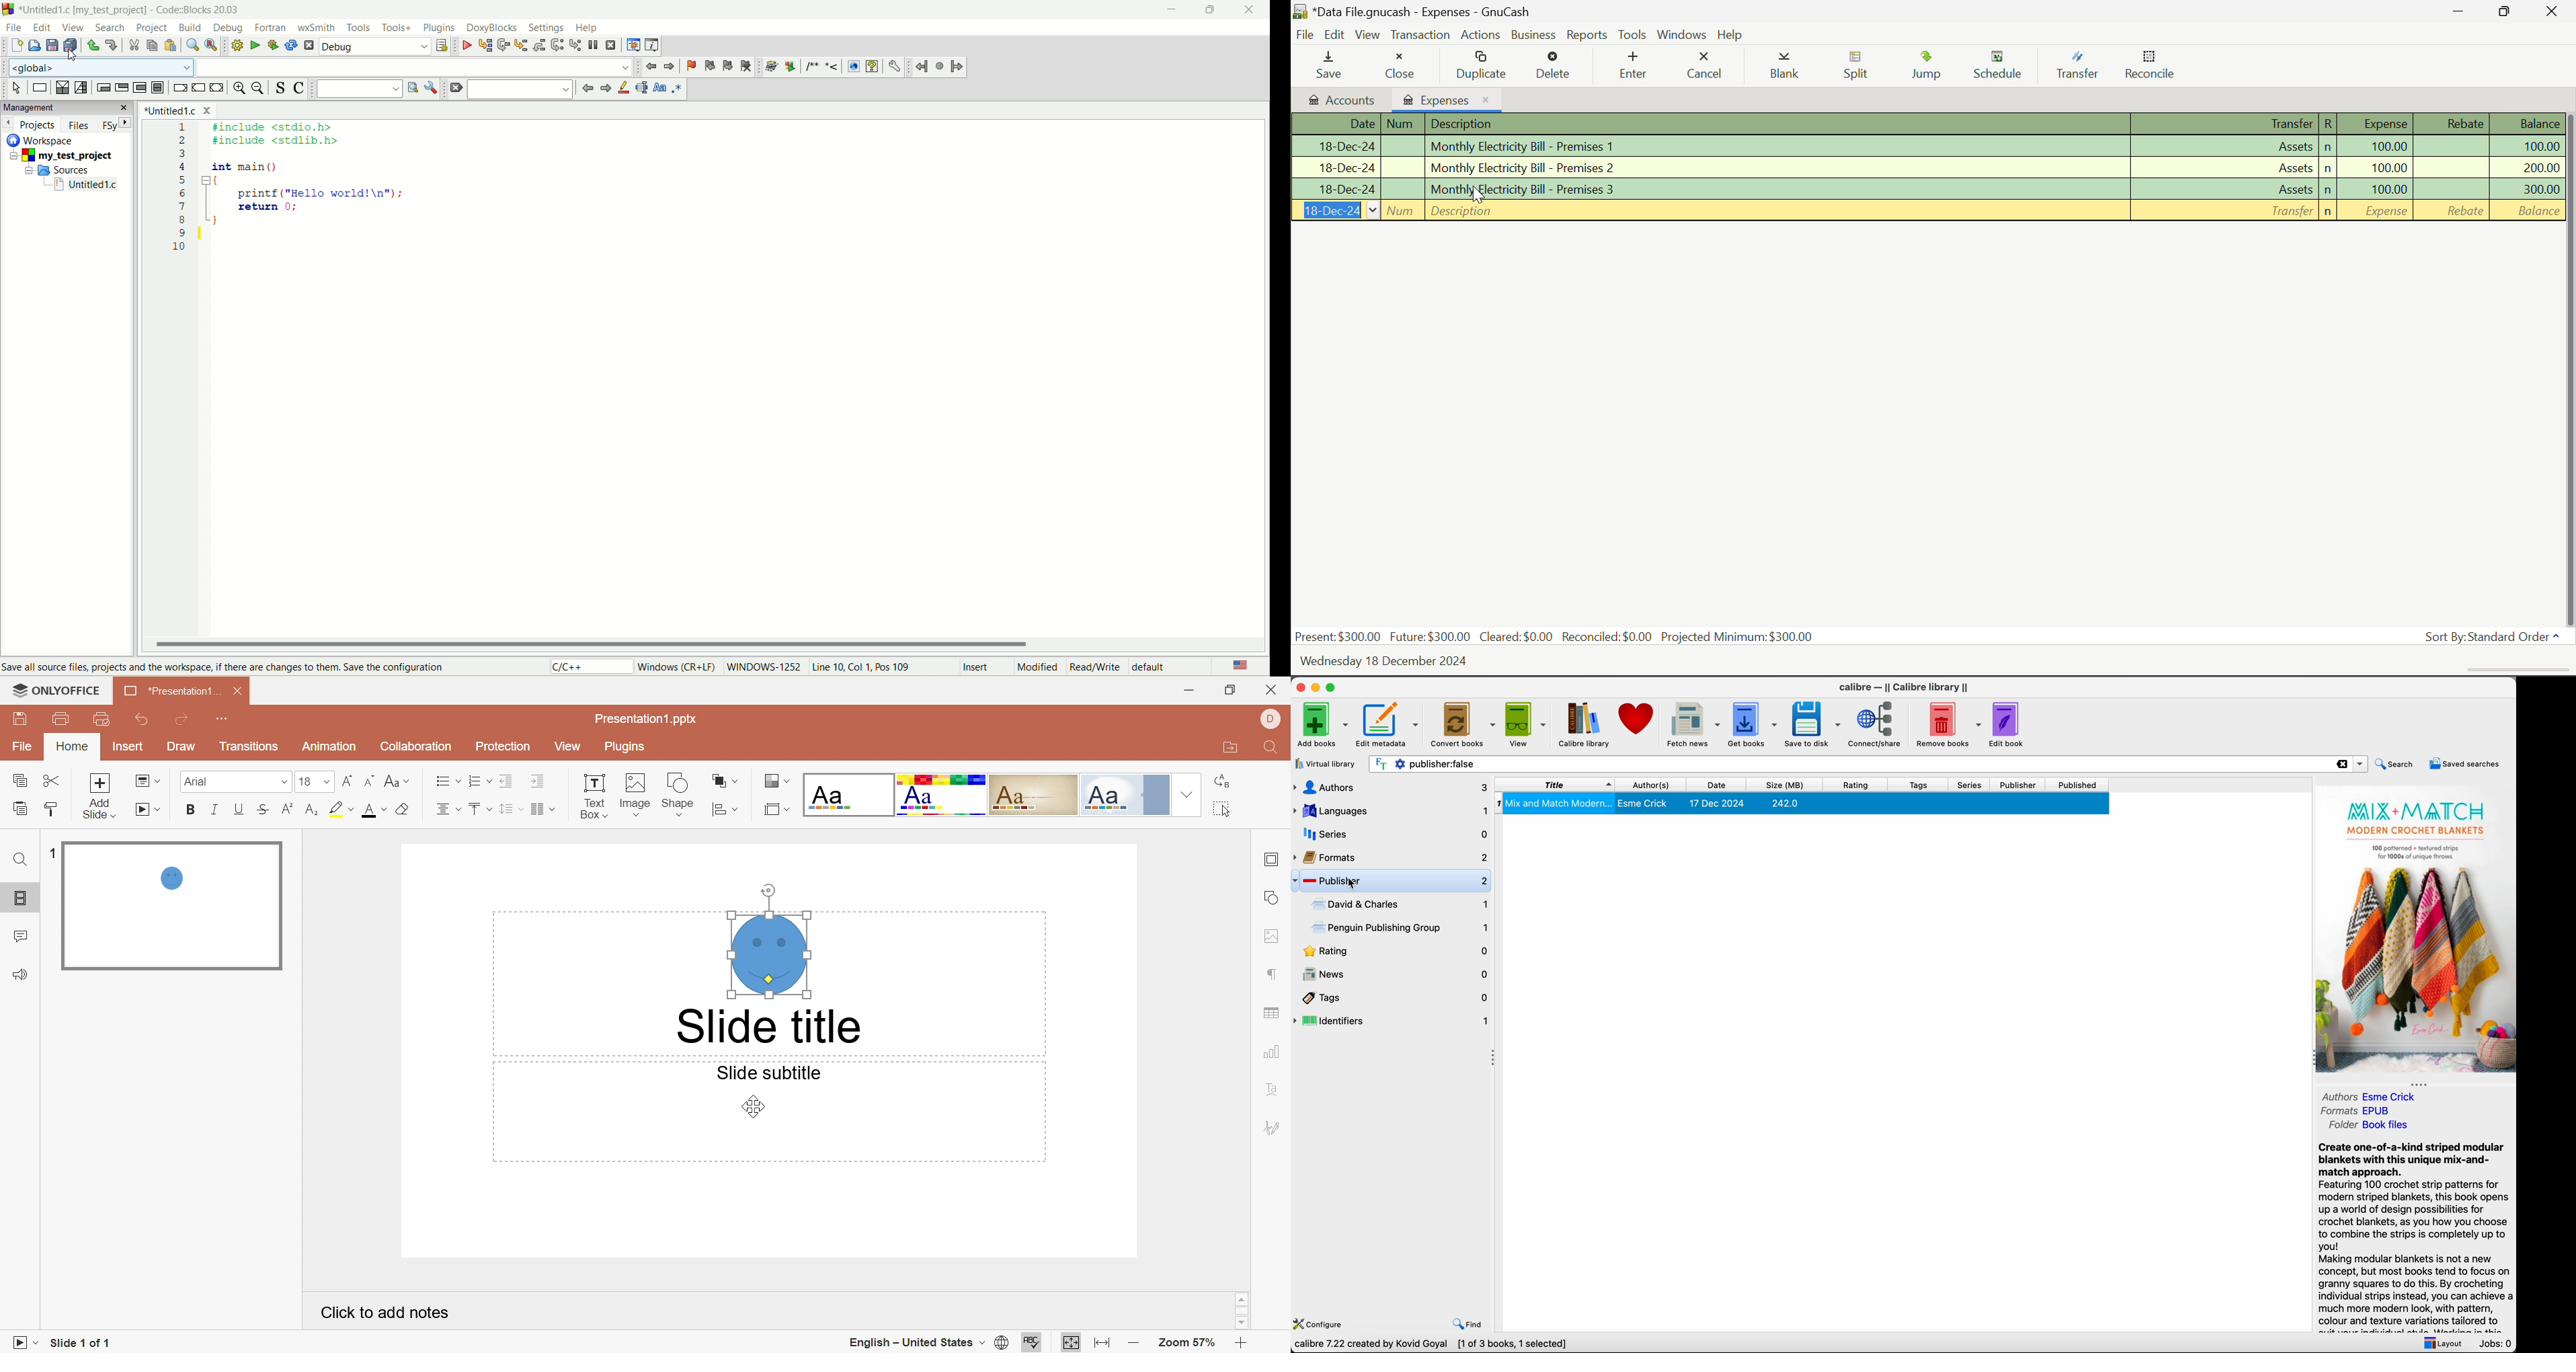  I want to click on Duplicate, so click(1482, 66).